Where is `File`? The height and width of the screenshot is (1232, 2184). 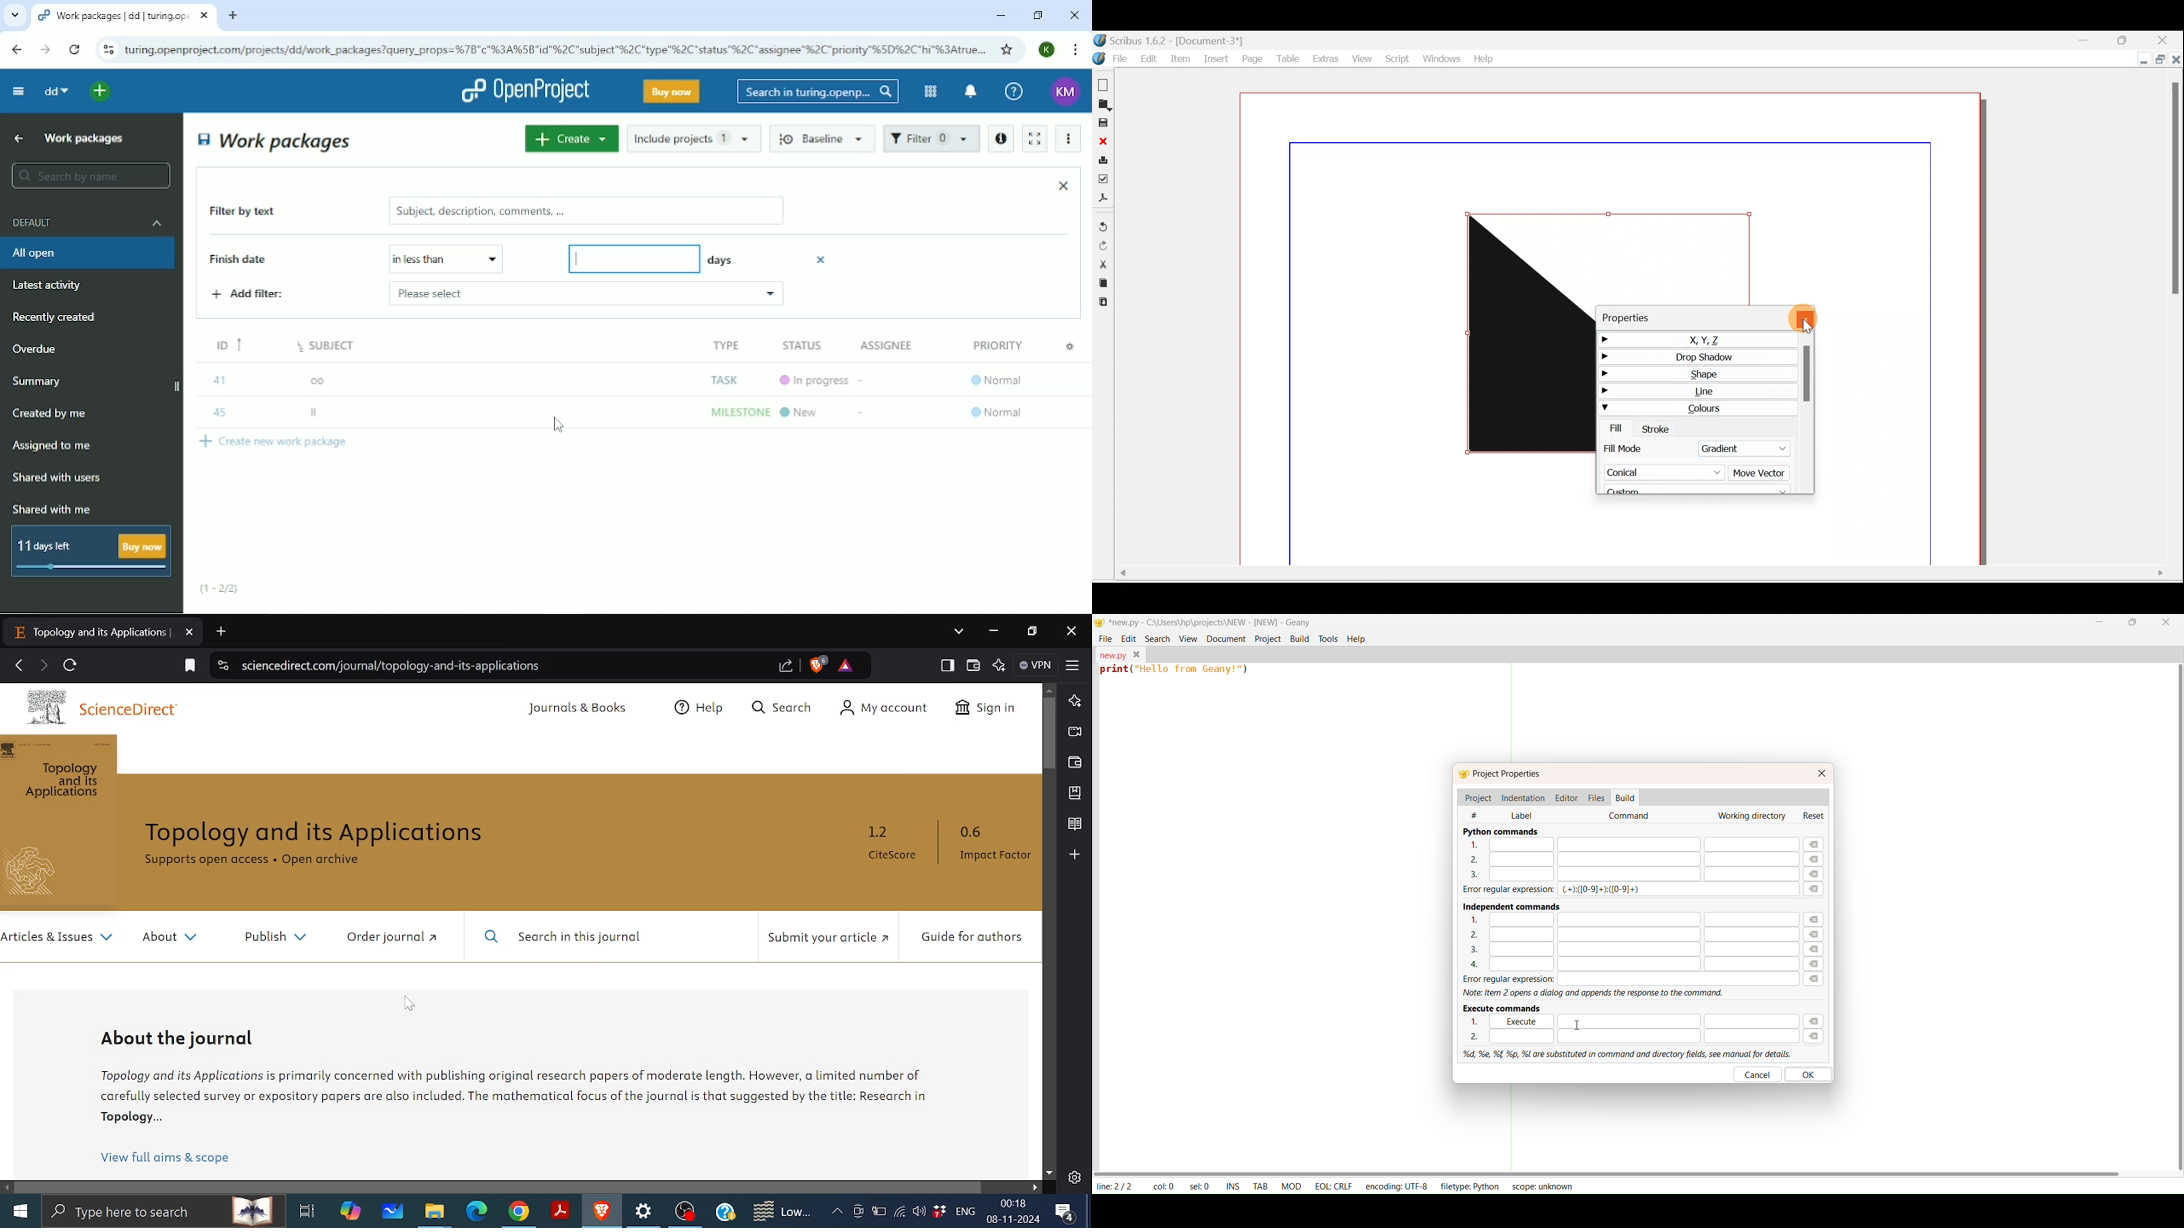
File is located at coordinates (1110, 59).